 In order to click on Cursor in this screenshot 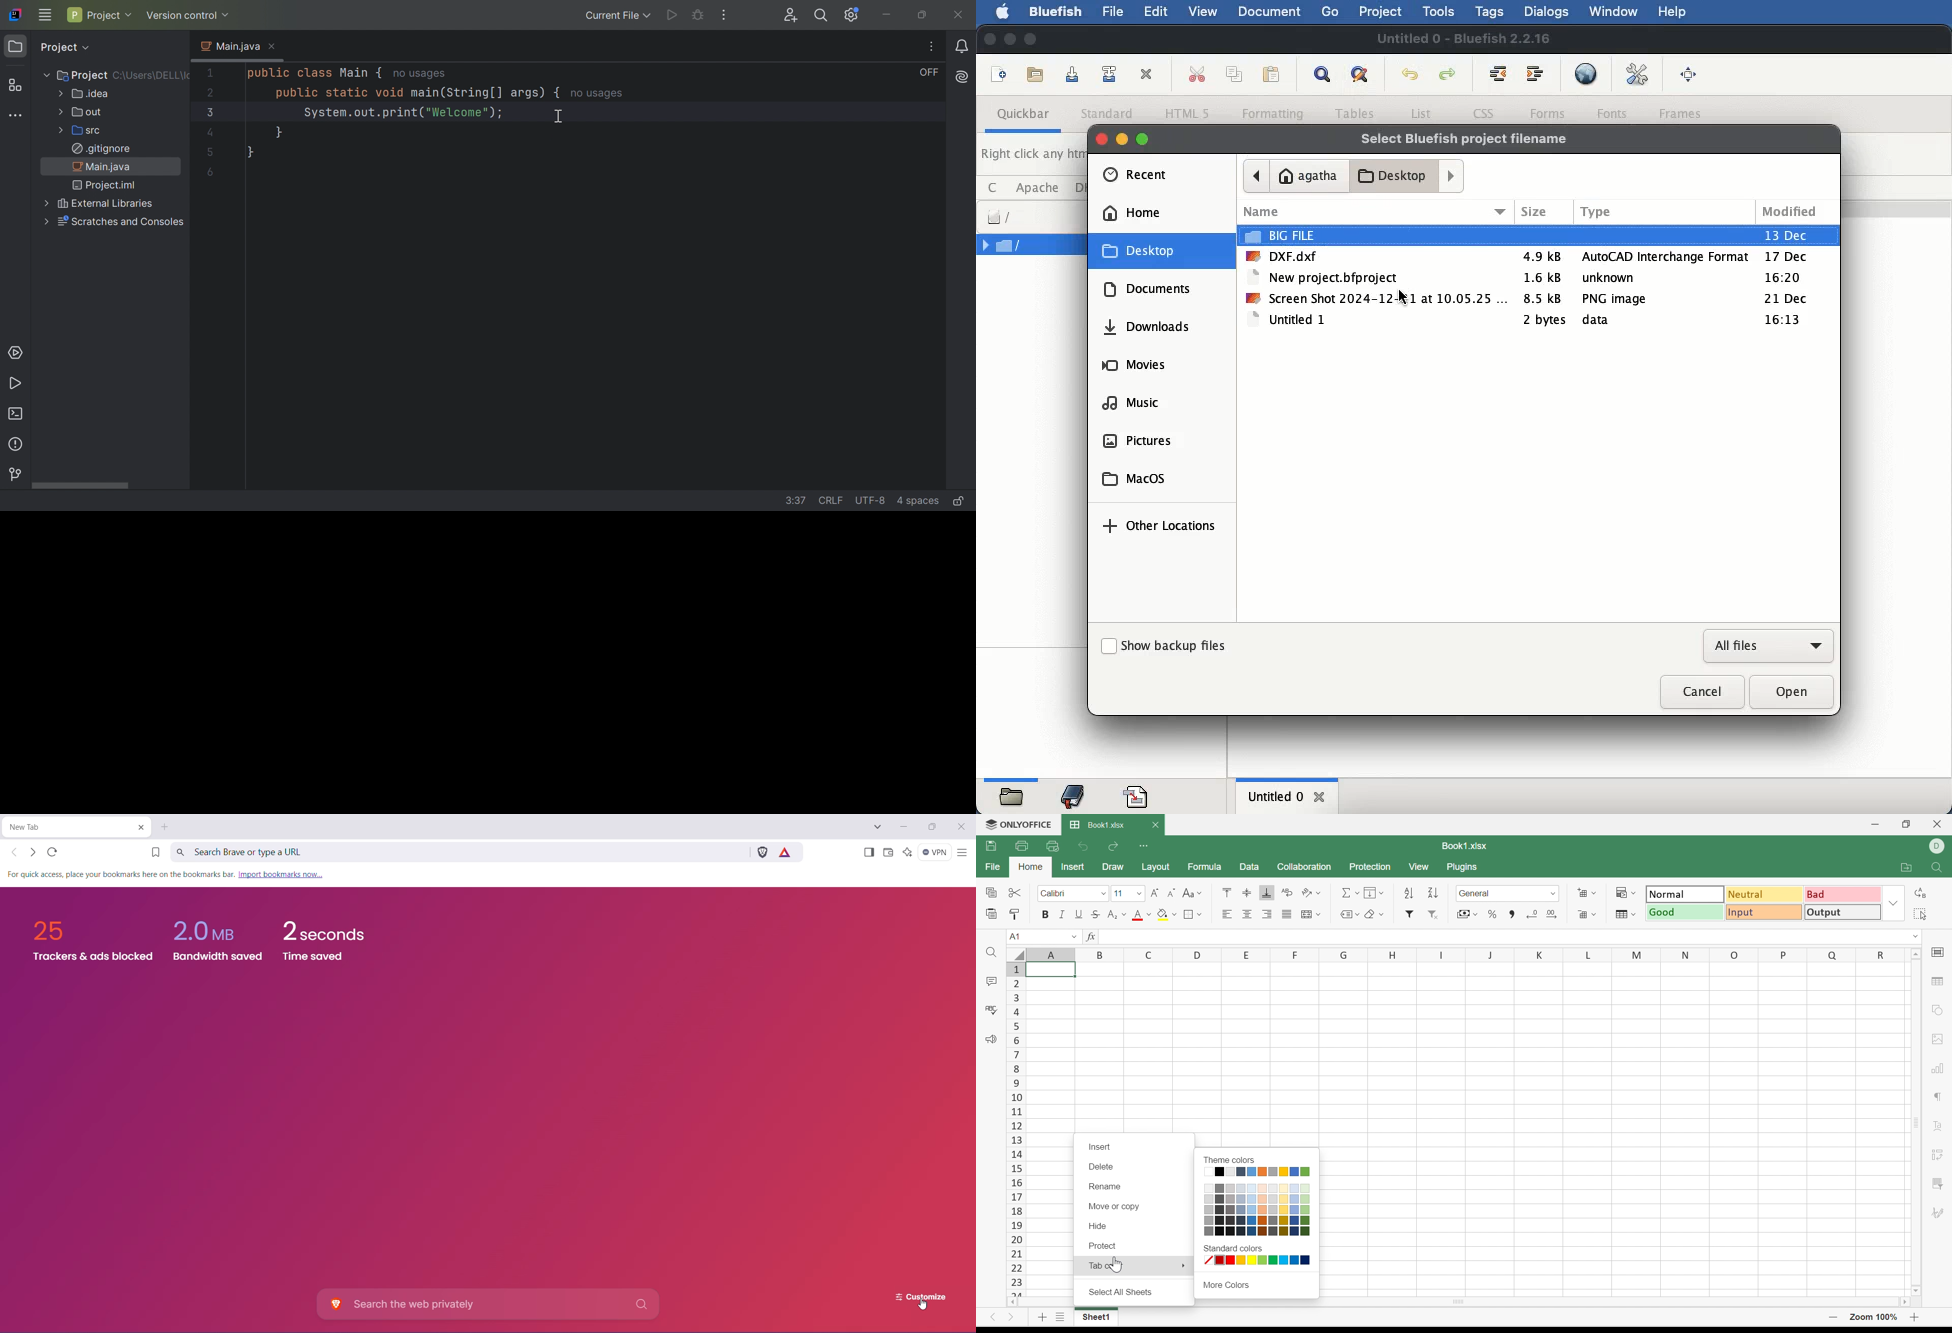, I will do `click(1120, 1267)`.